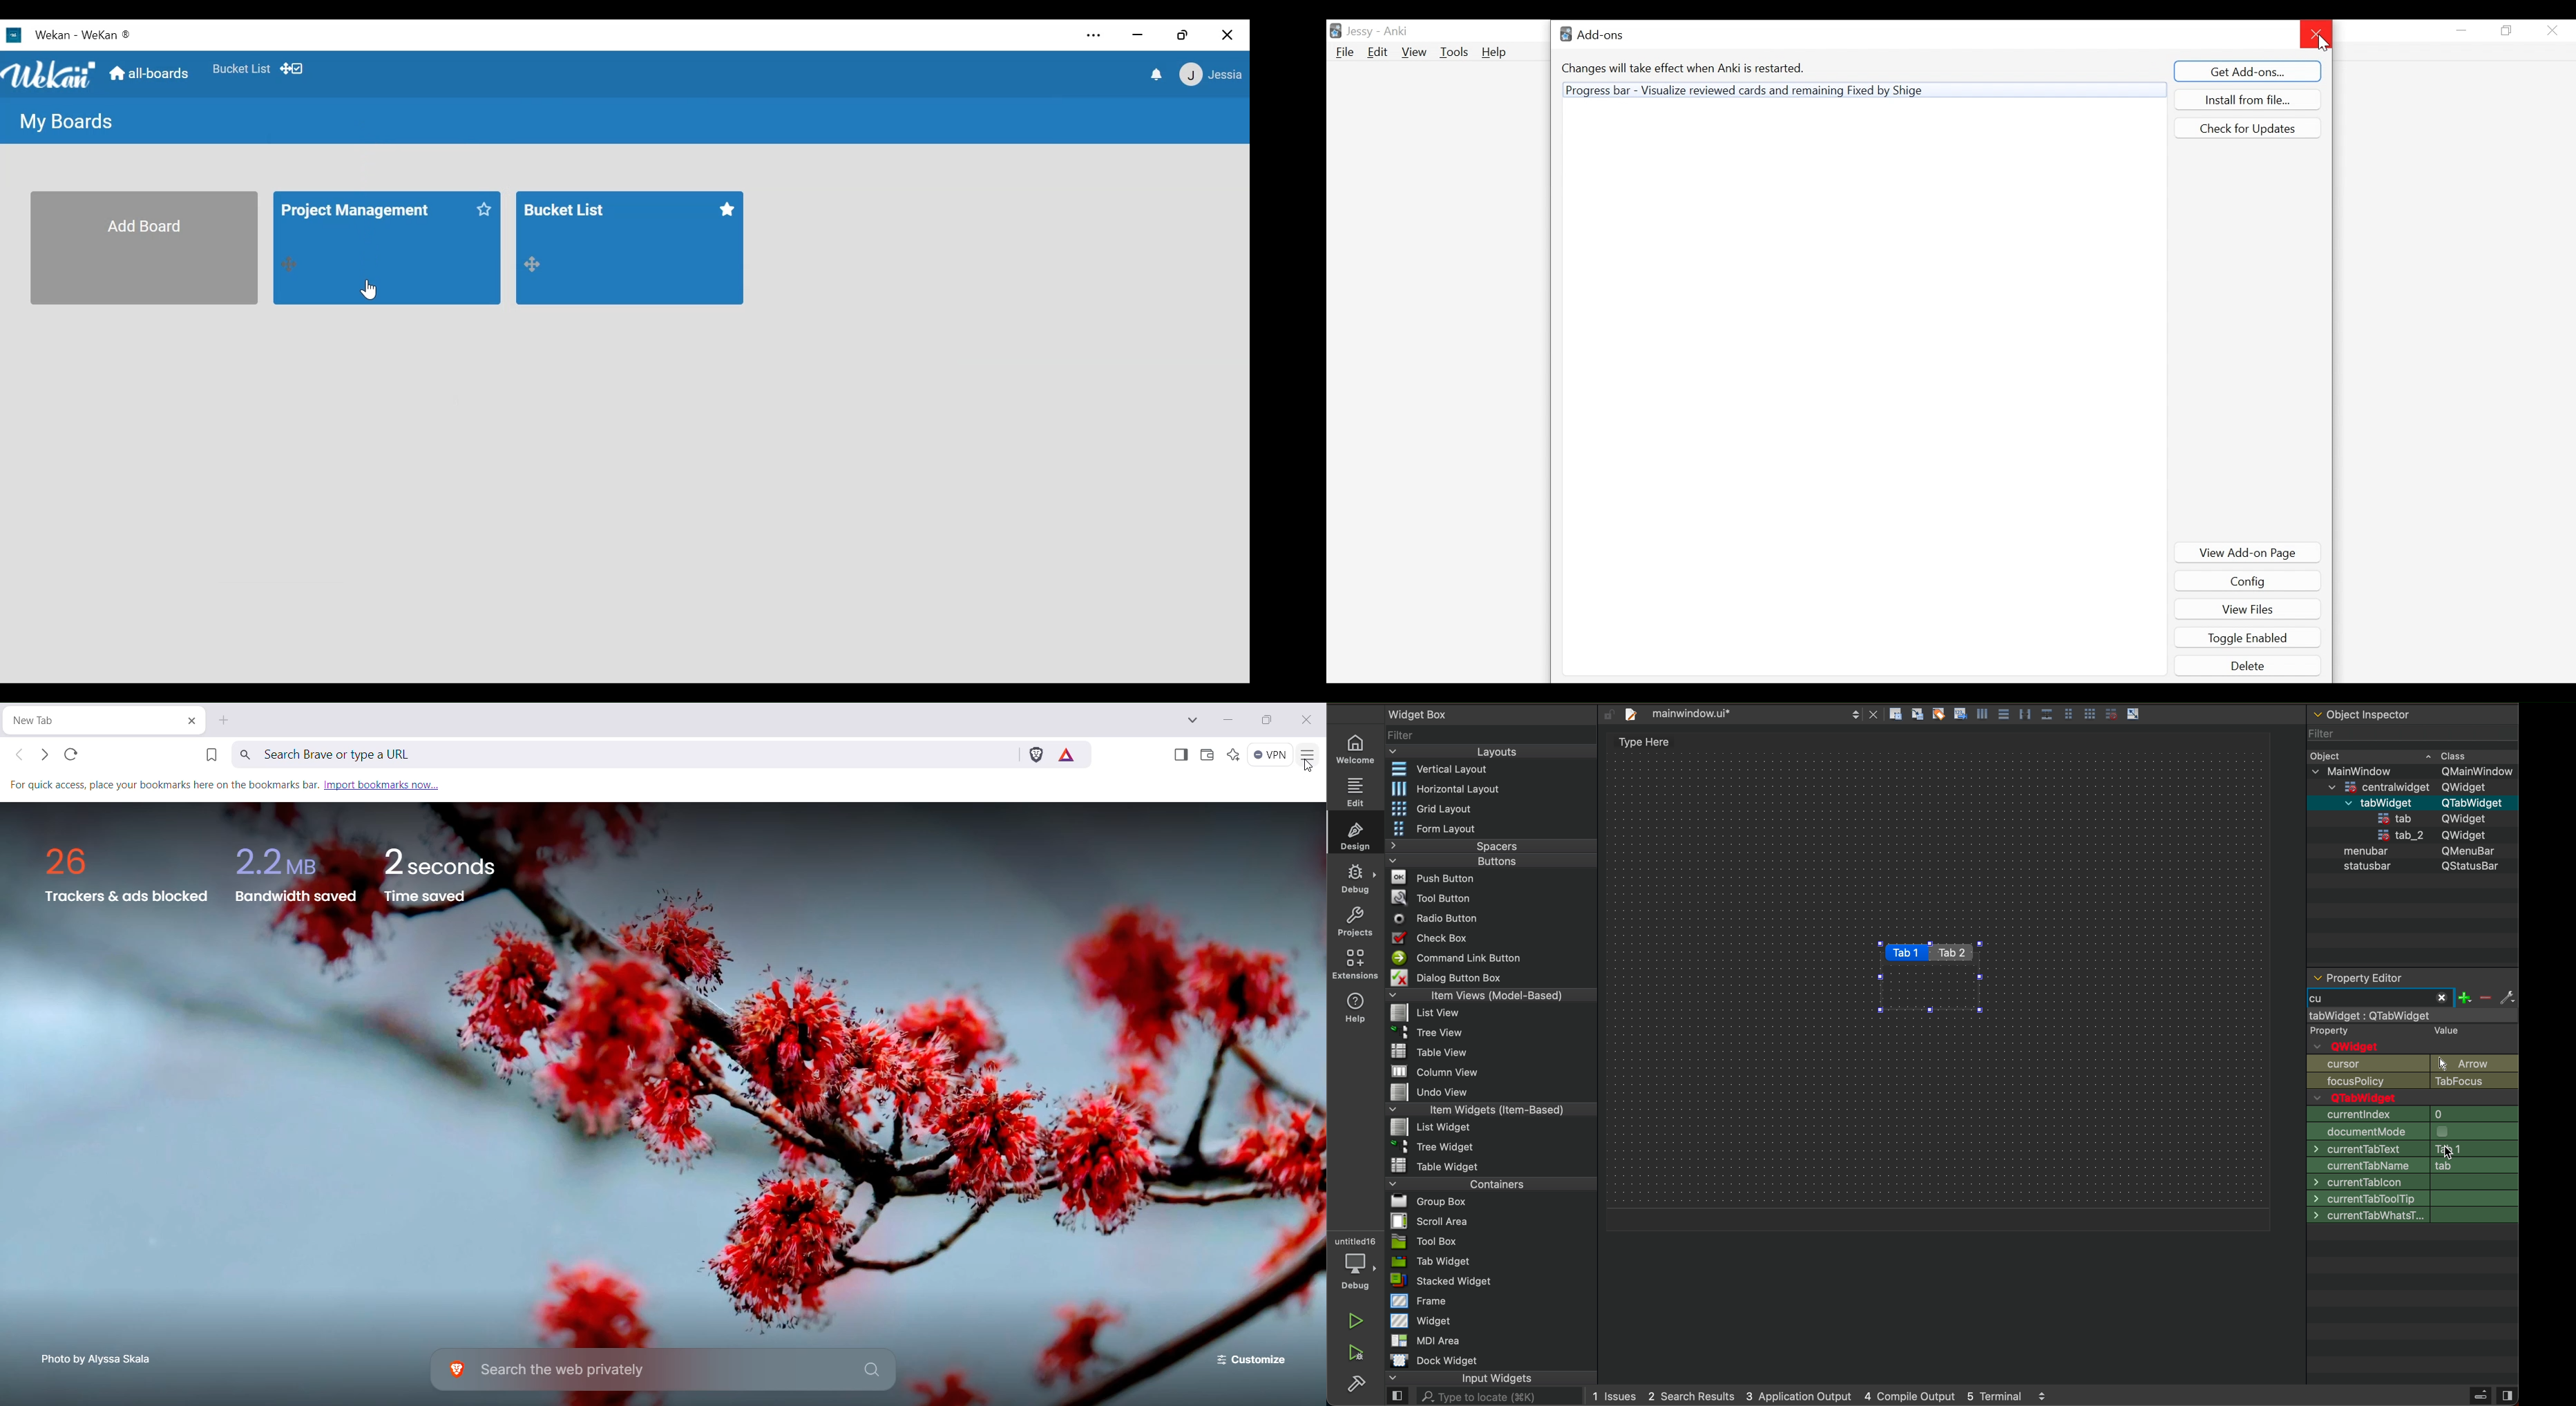 This screenshot has height=1428, width=2576. What do you see at coordinates (101, 1358) in the screenshot?
I see `Photo by Alyssa Skala` at bounding box center [101, 1358].